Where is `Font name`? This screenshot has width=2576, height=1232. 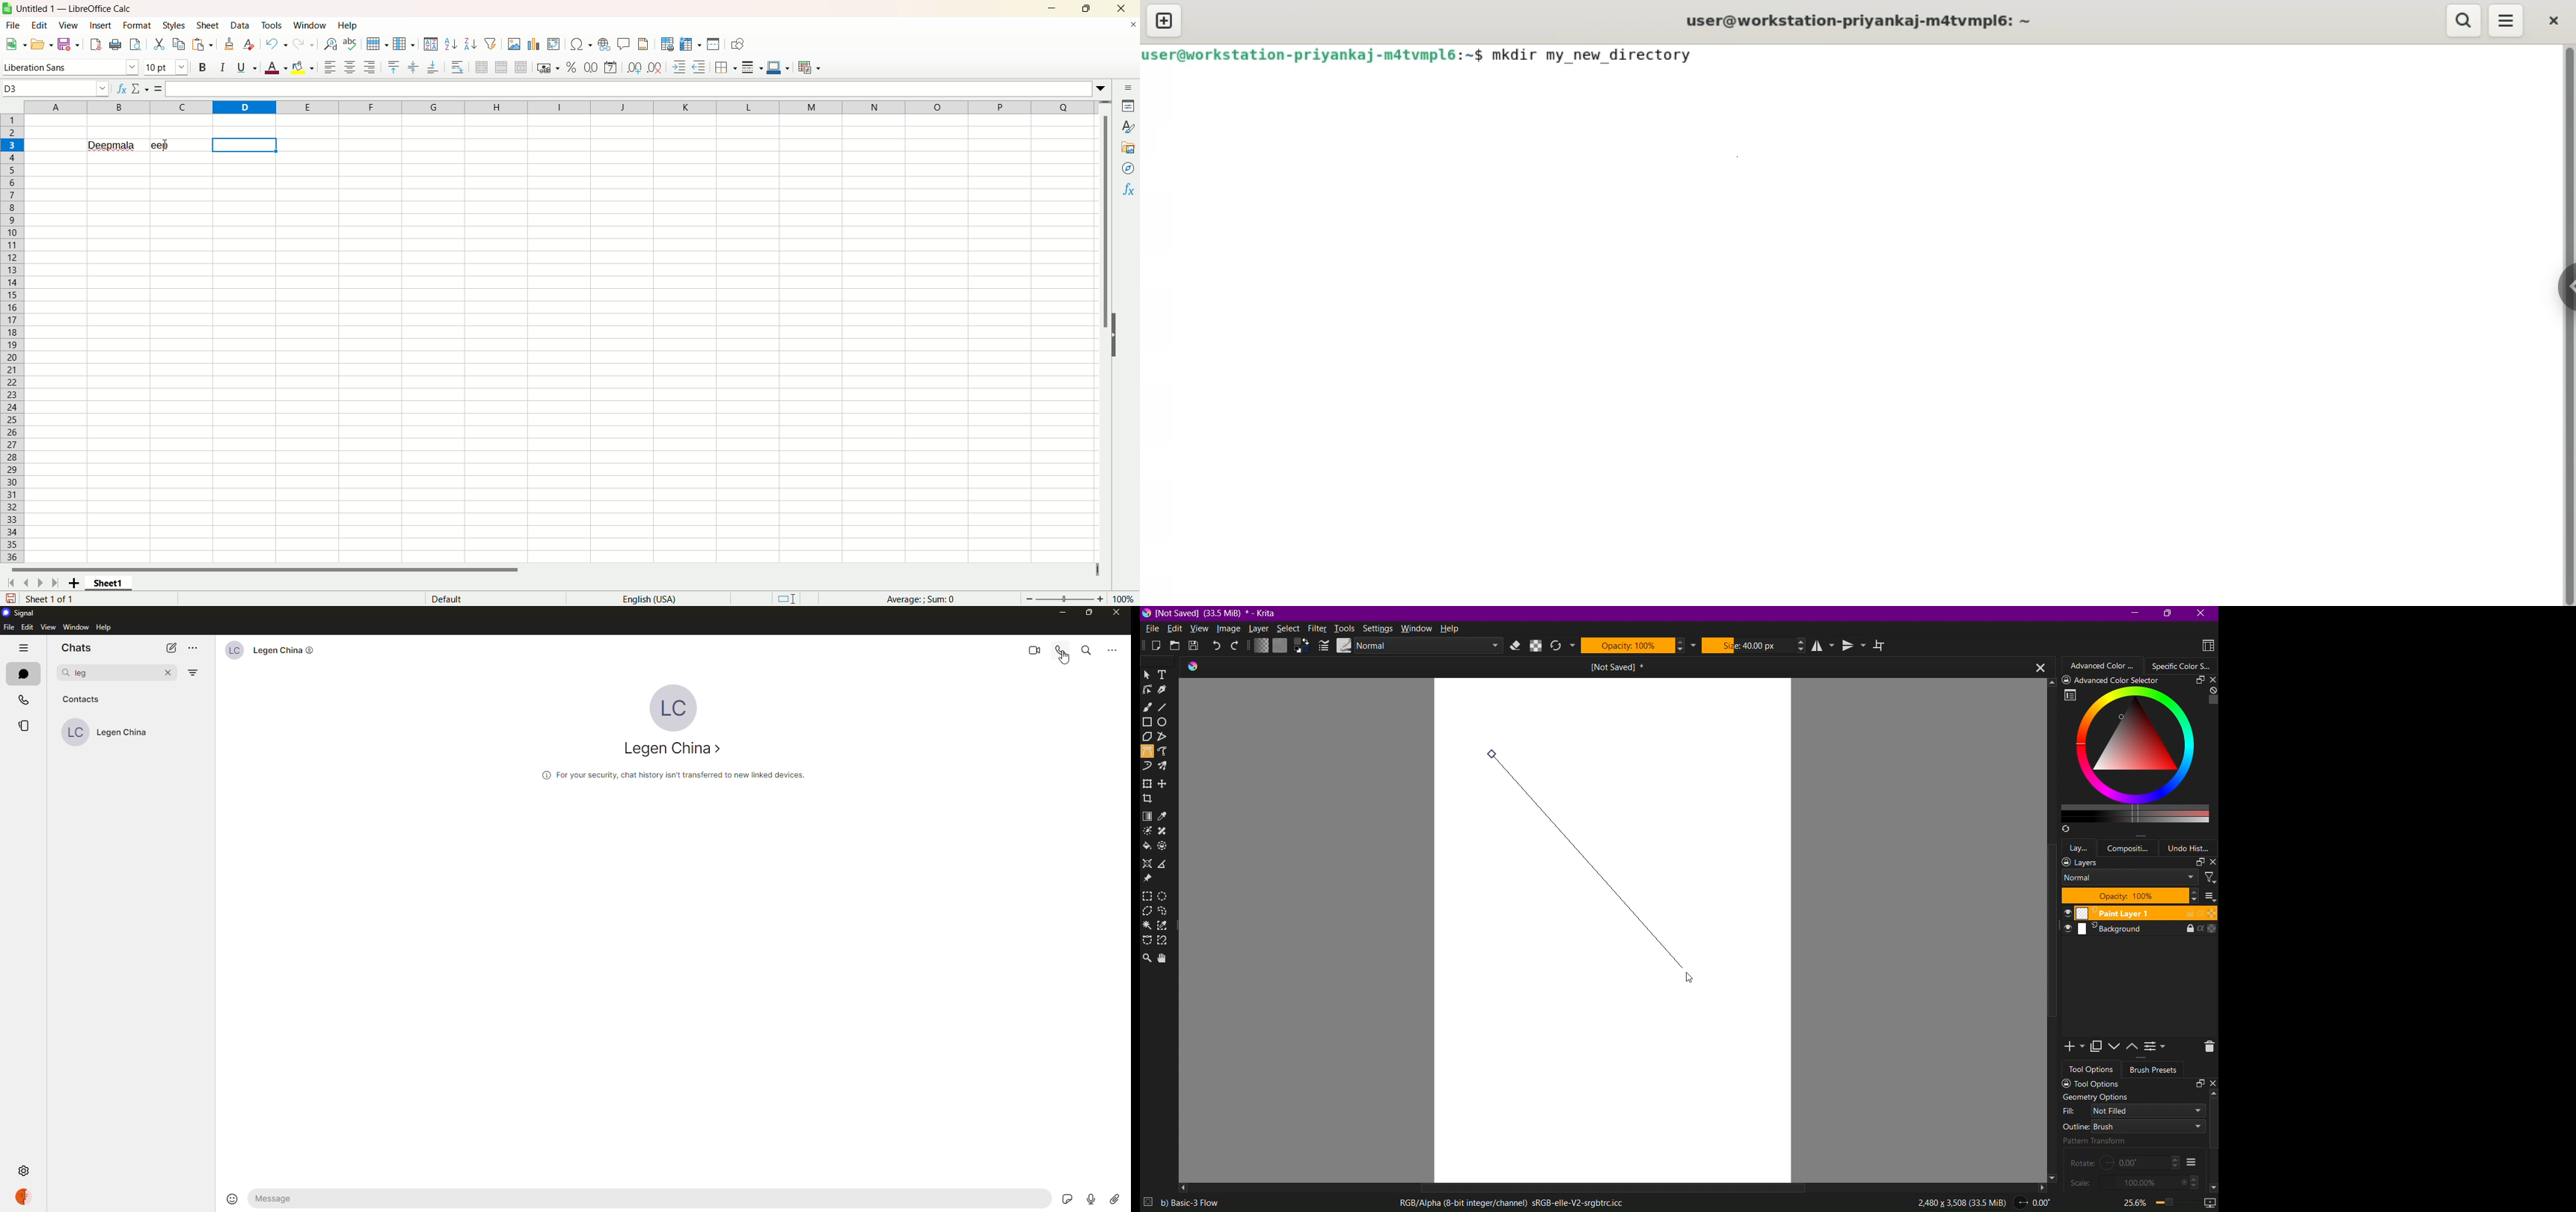 Font name is located at coordinates (72, 67).